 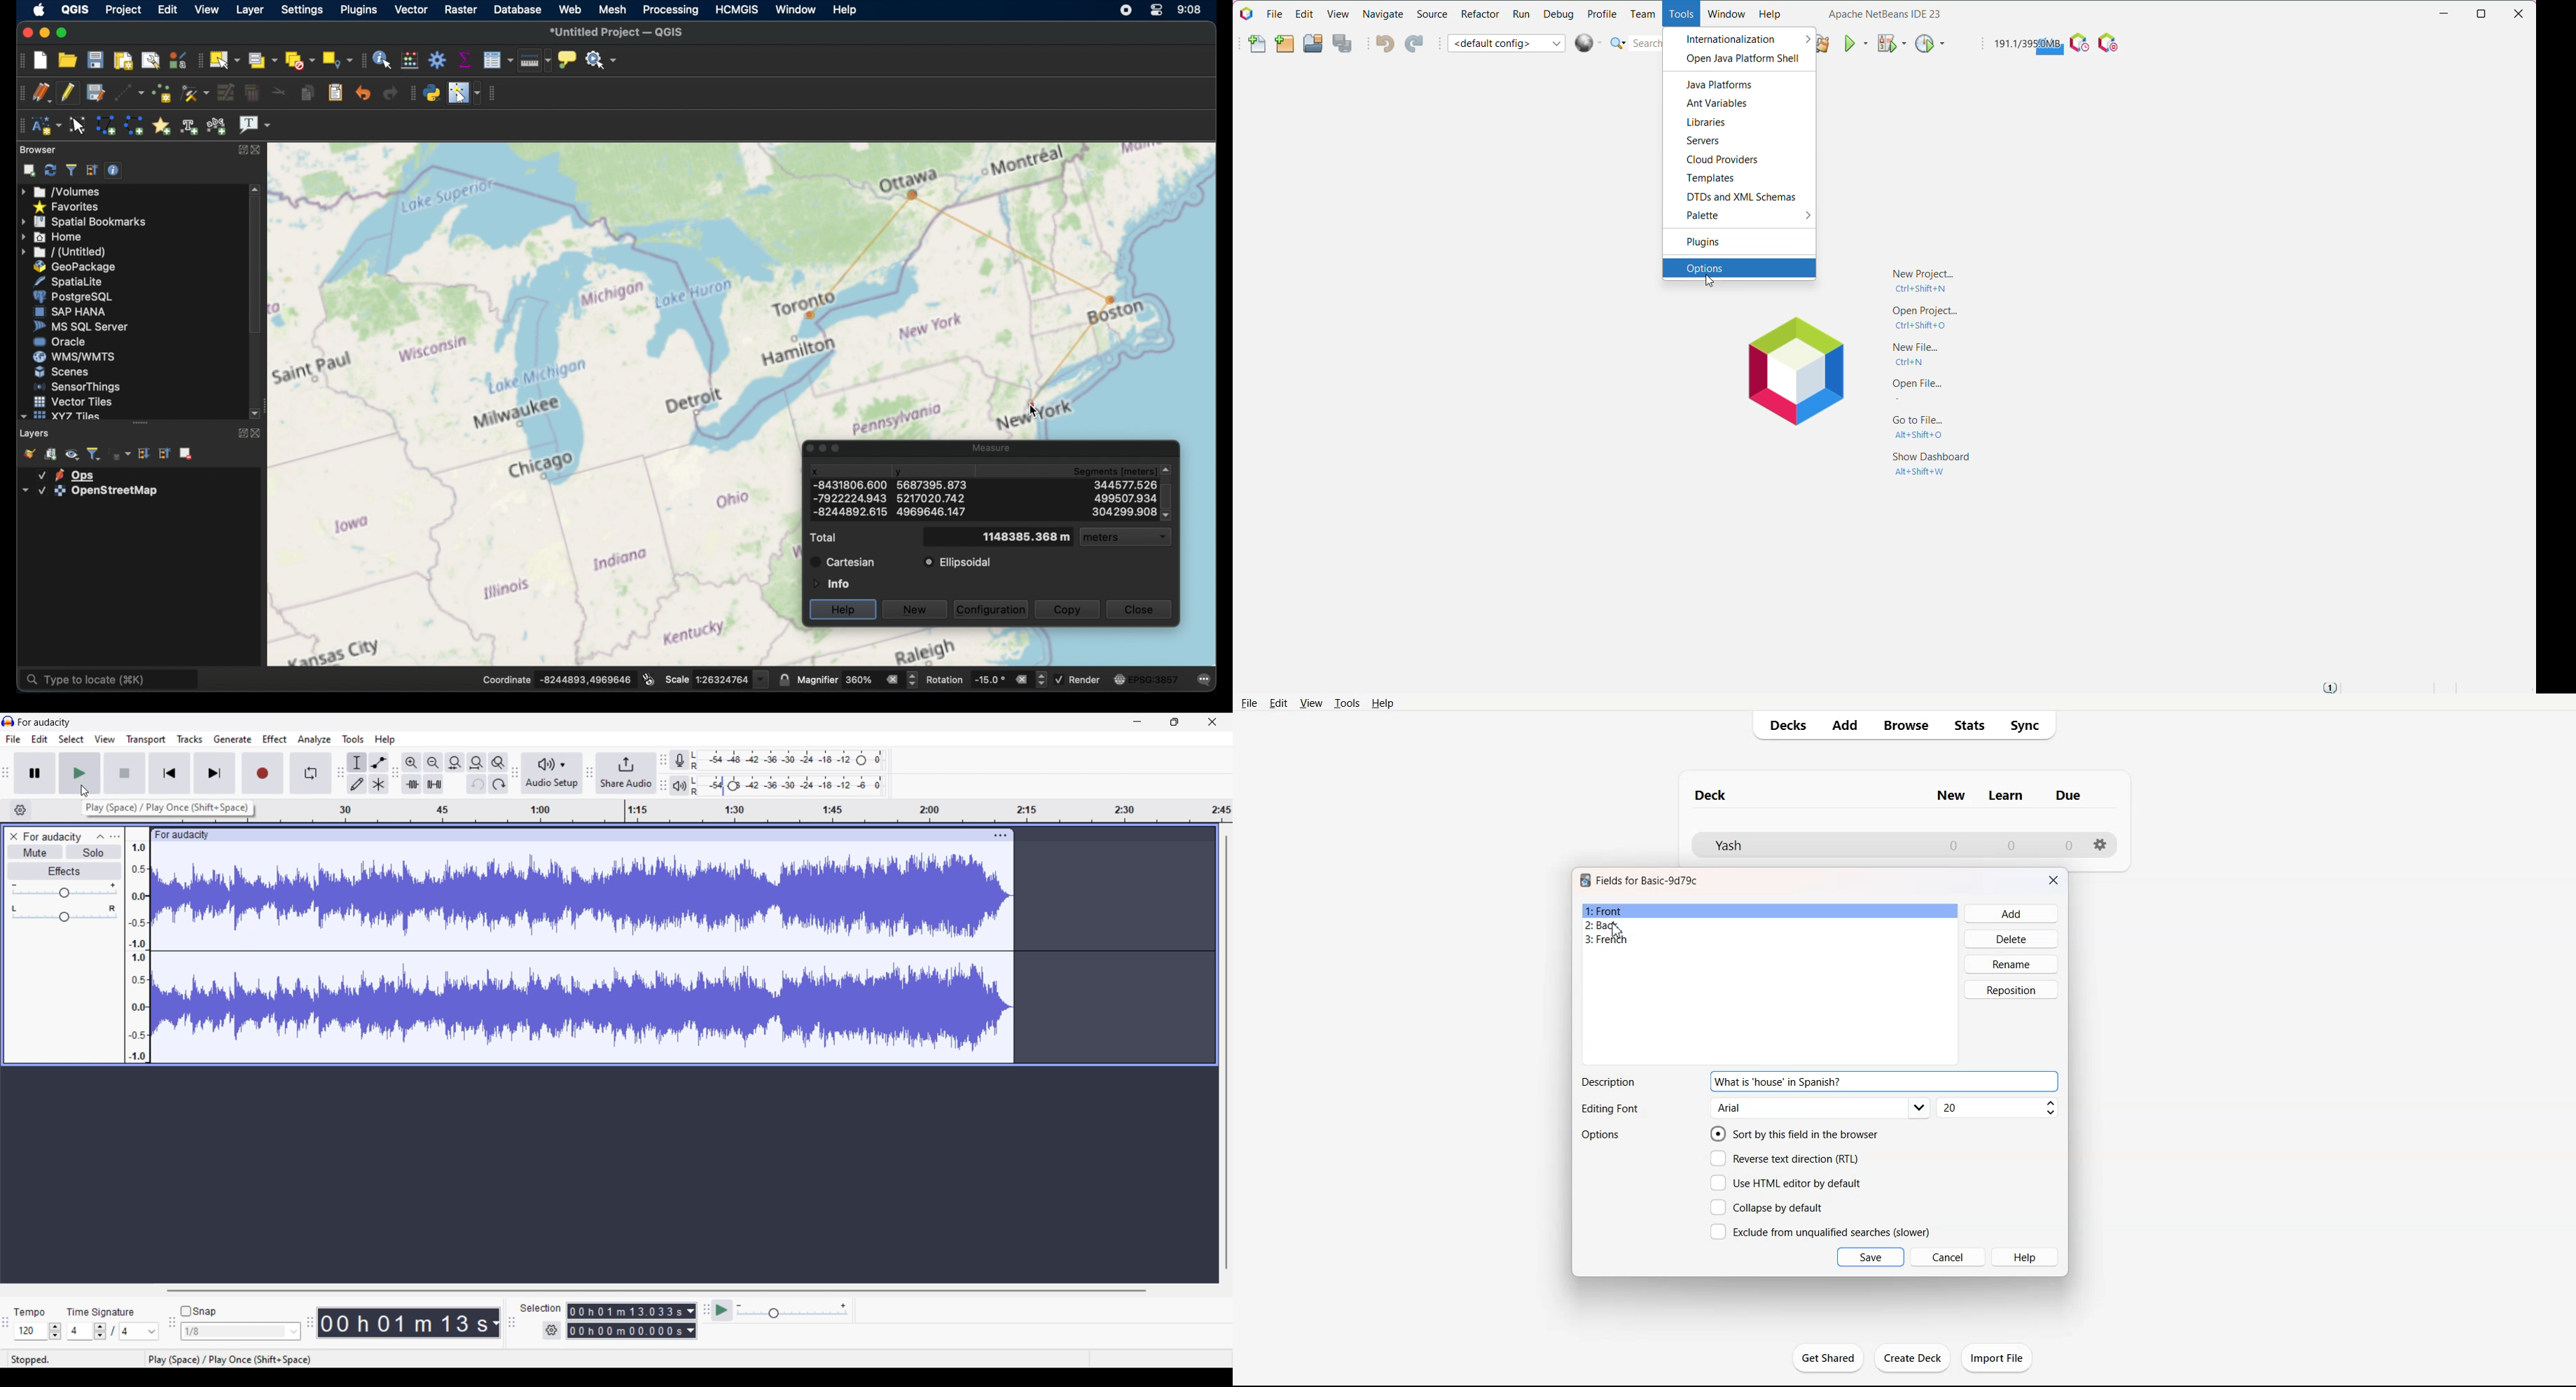 I want to click on layer, so click(x=248, y=10).